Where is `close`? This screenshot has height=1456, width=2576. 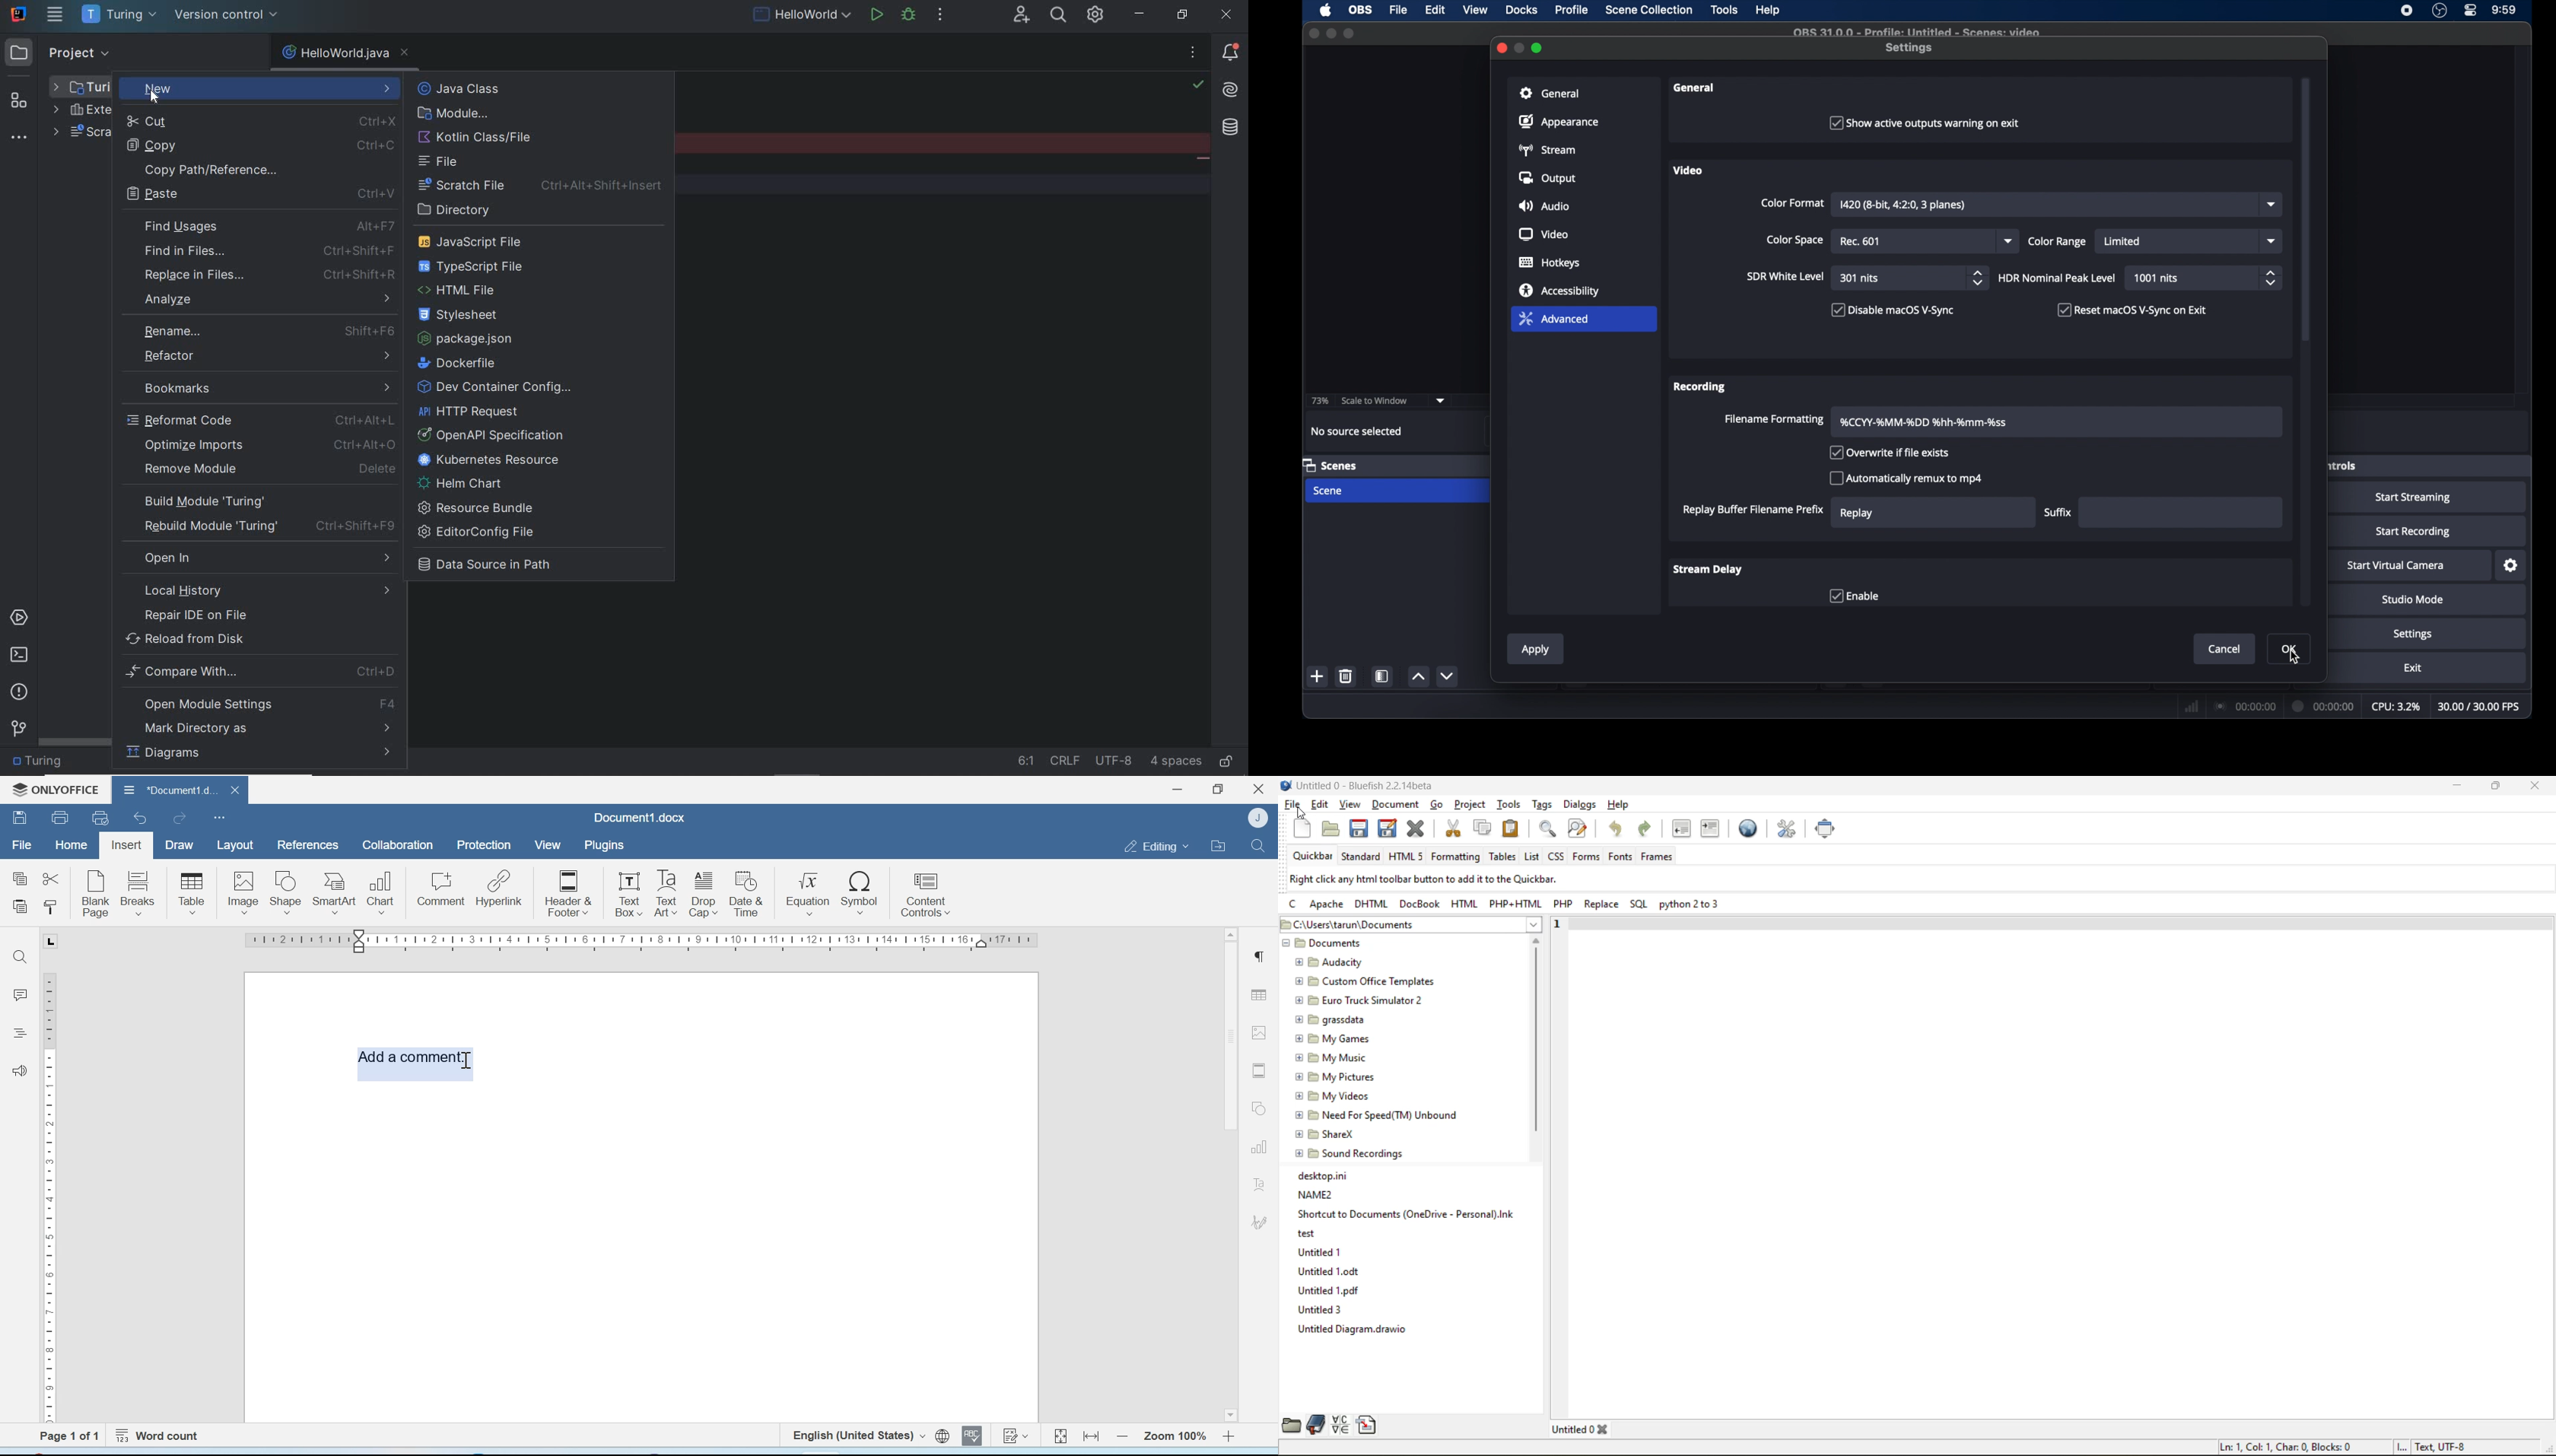 close is located at coordinates (1313, 33).